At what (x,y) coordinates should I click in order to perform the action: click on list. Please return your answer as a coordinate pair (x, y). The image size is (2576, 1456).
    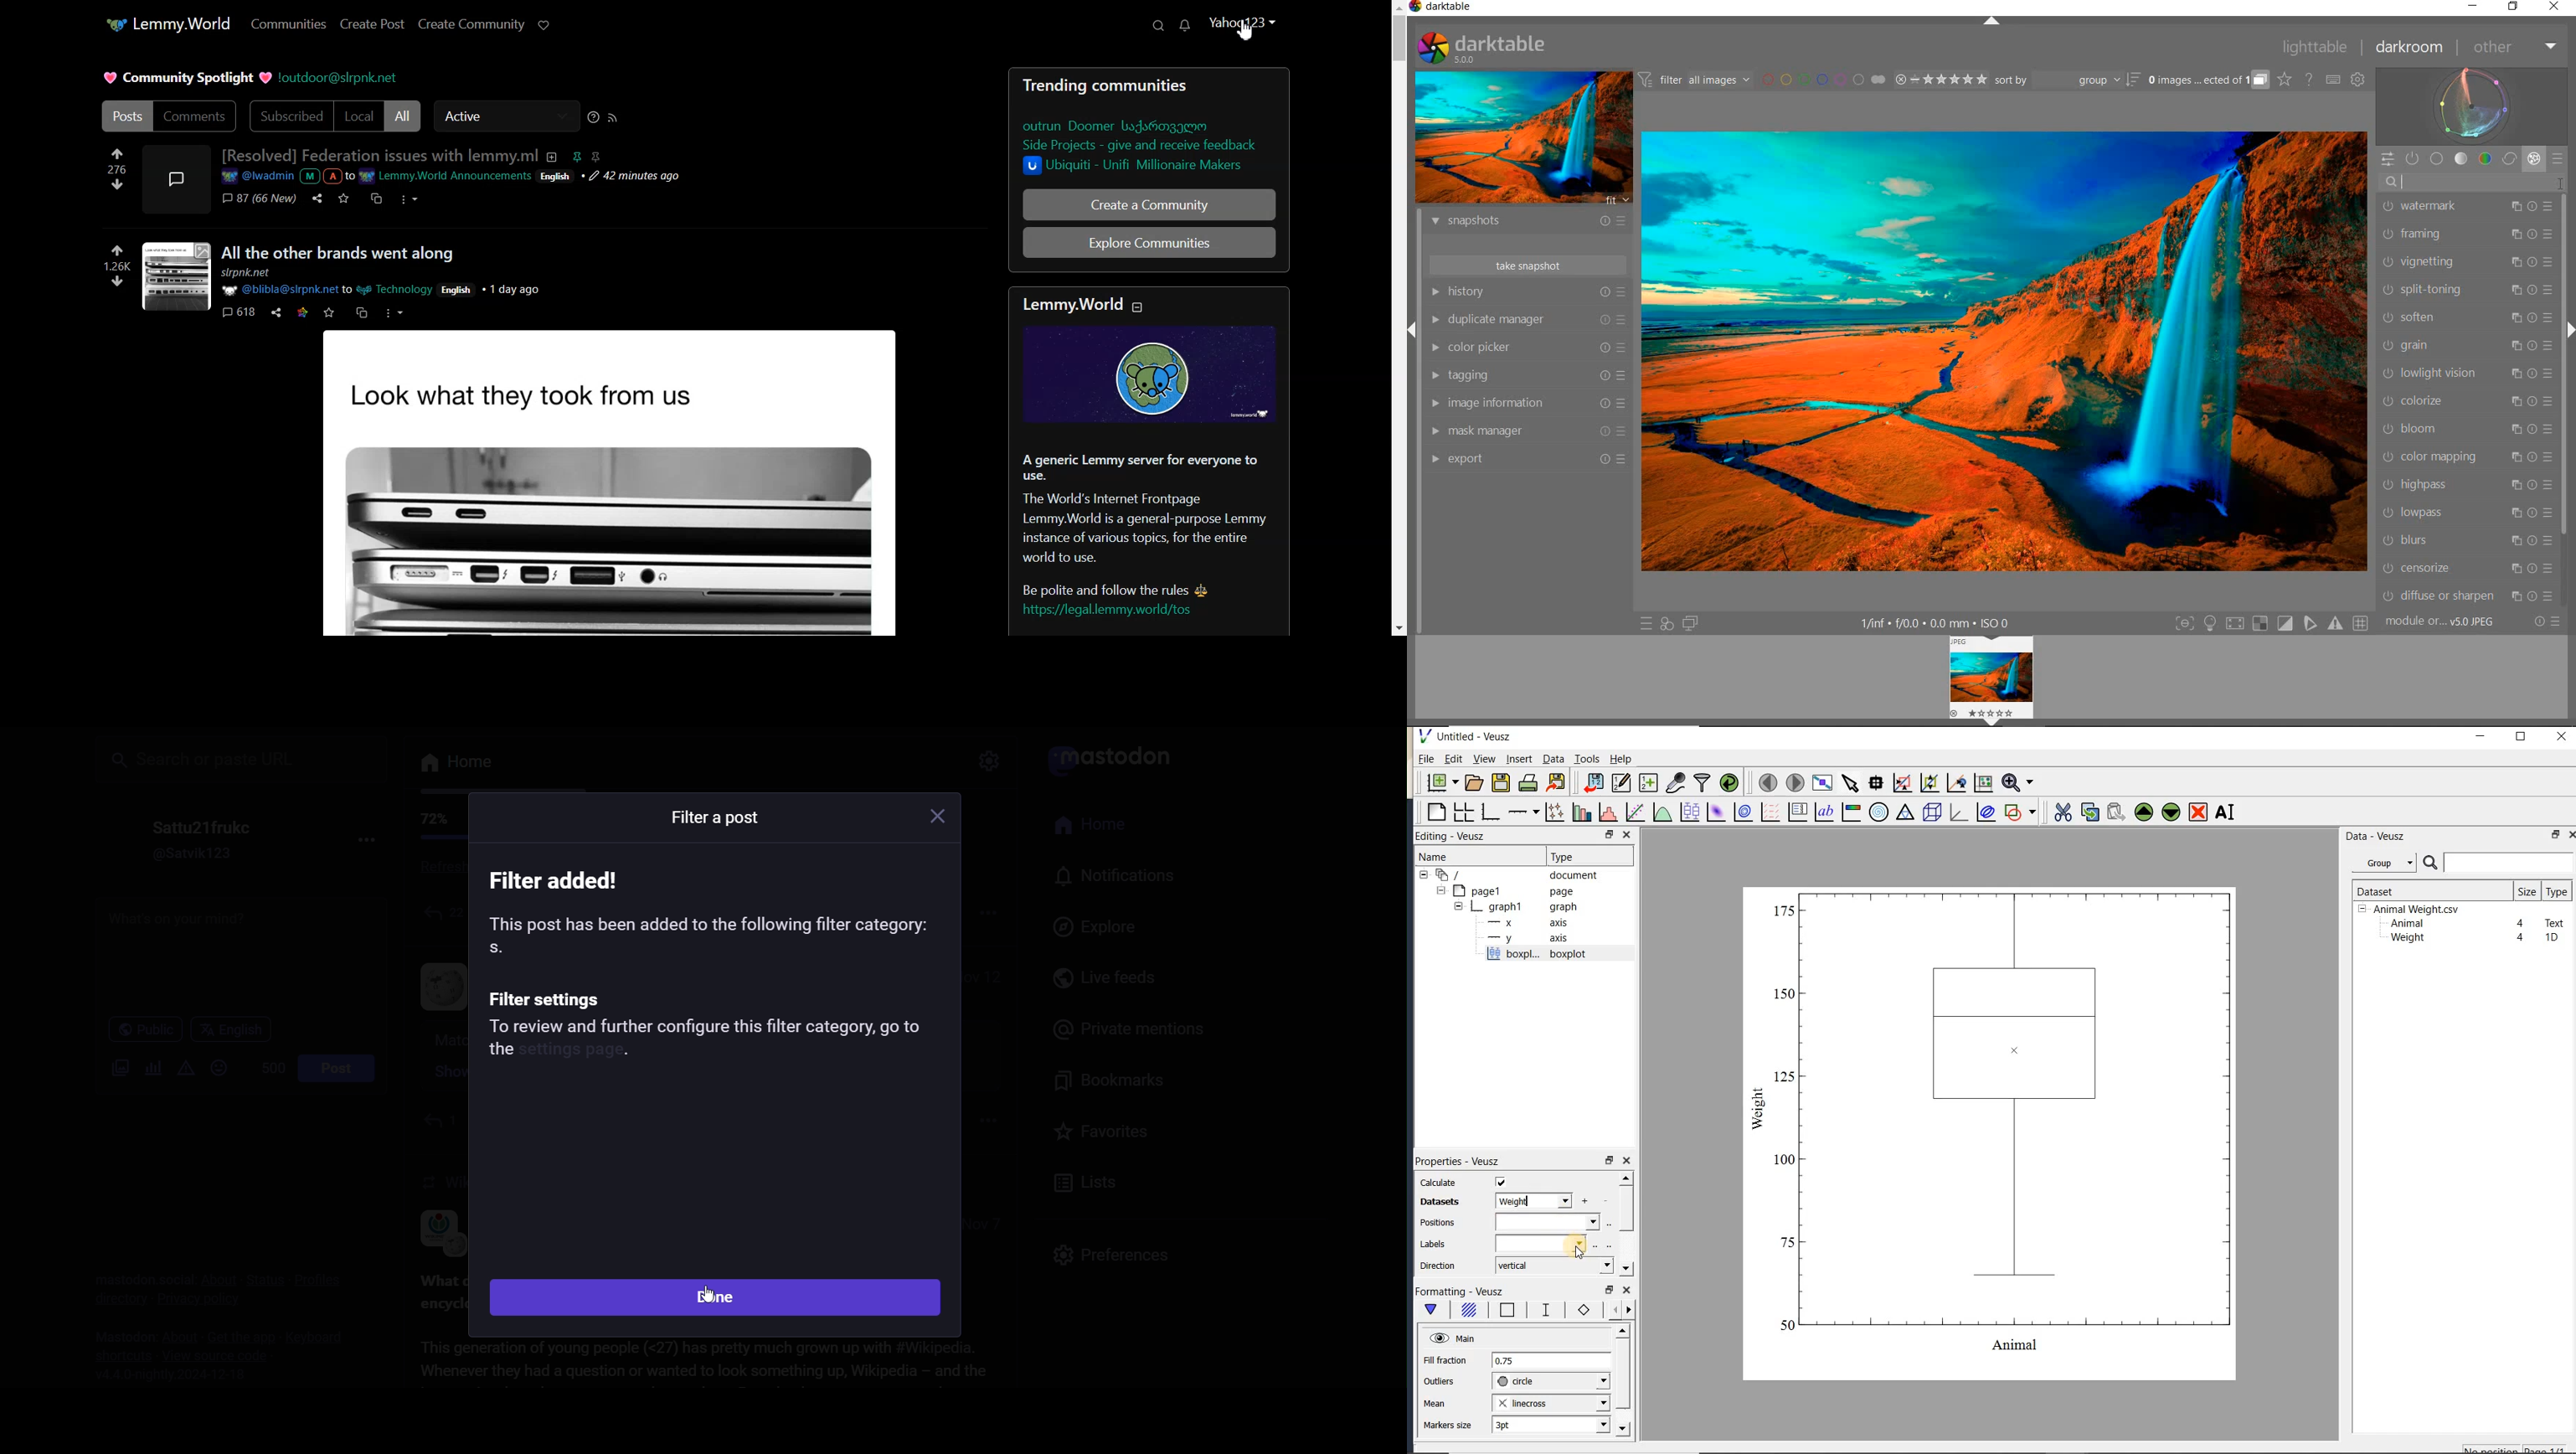
    Looking at the image, I should click on (1087, 1183).